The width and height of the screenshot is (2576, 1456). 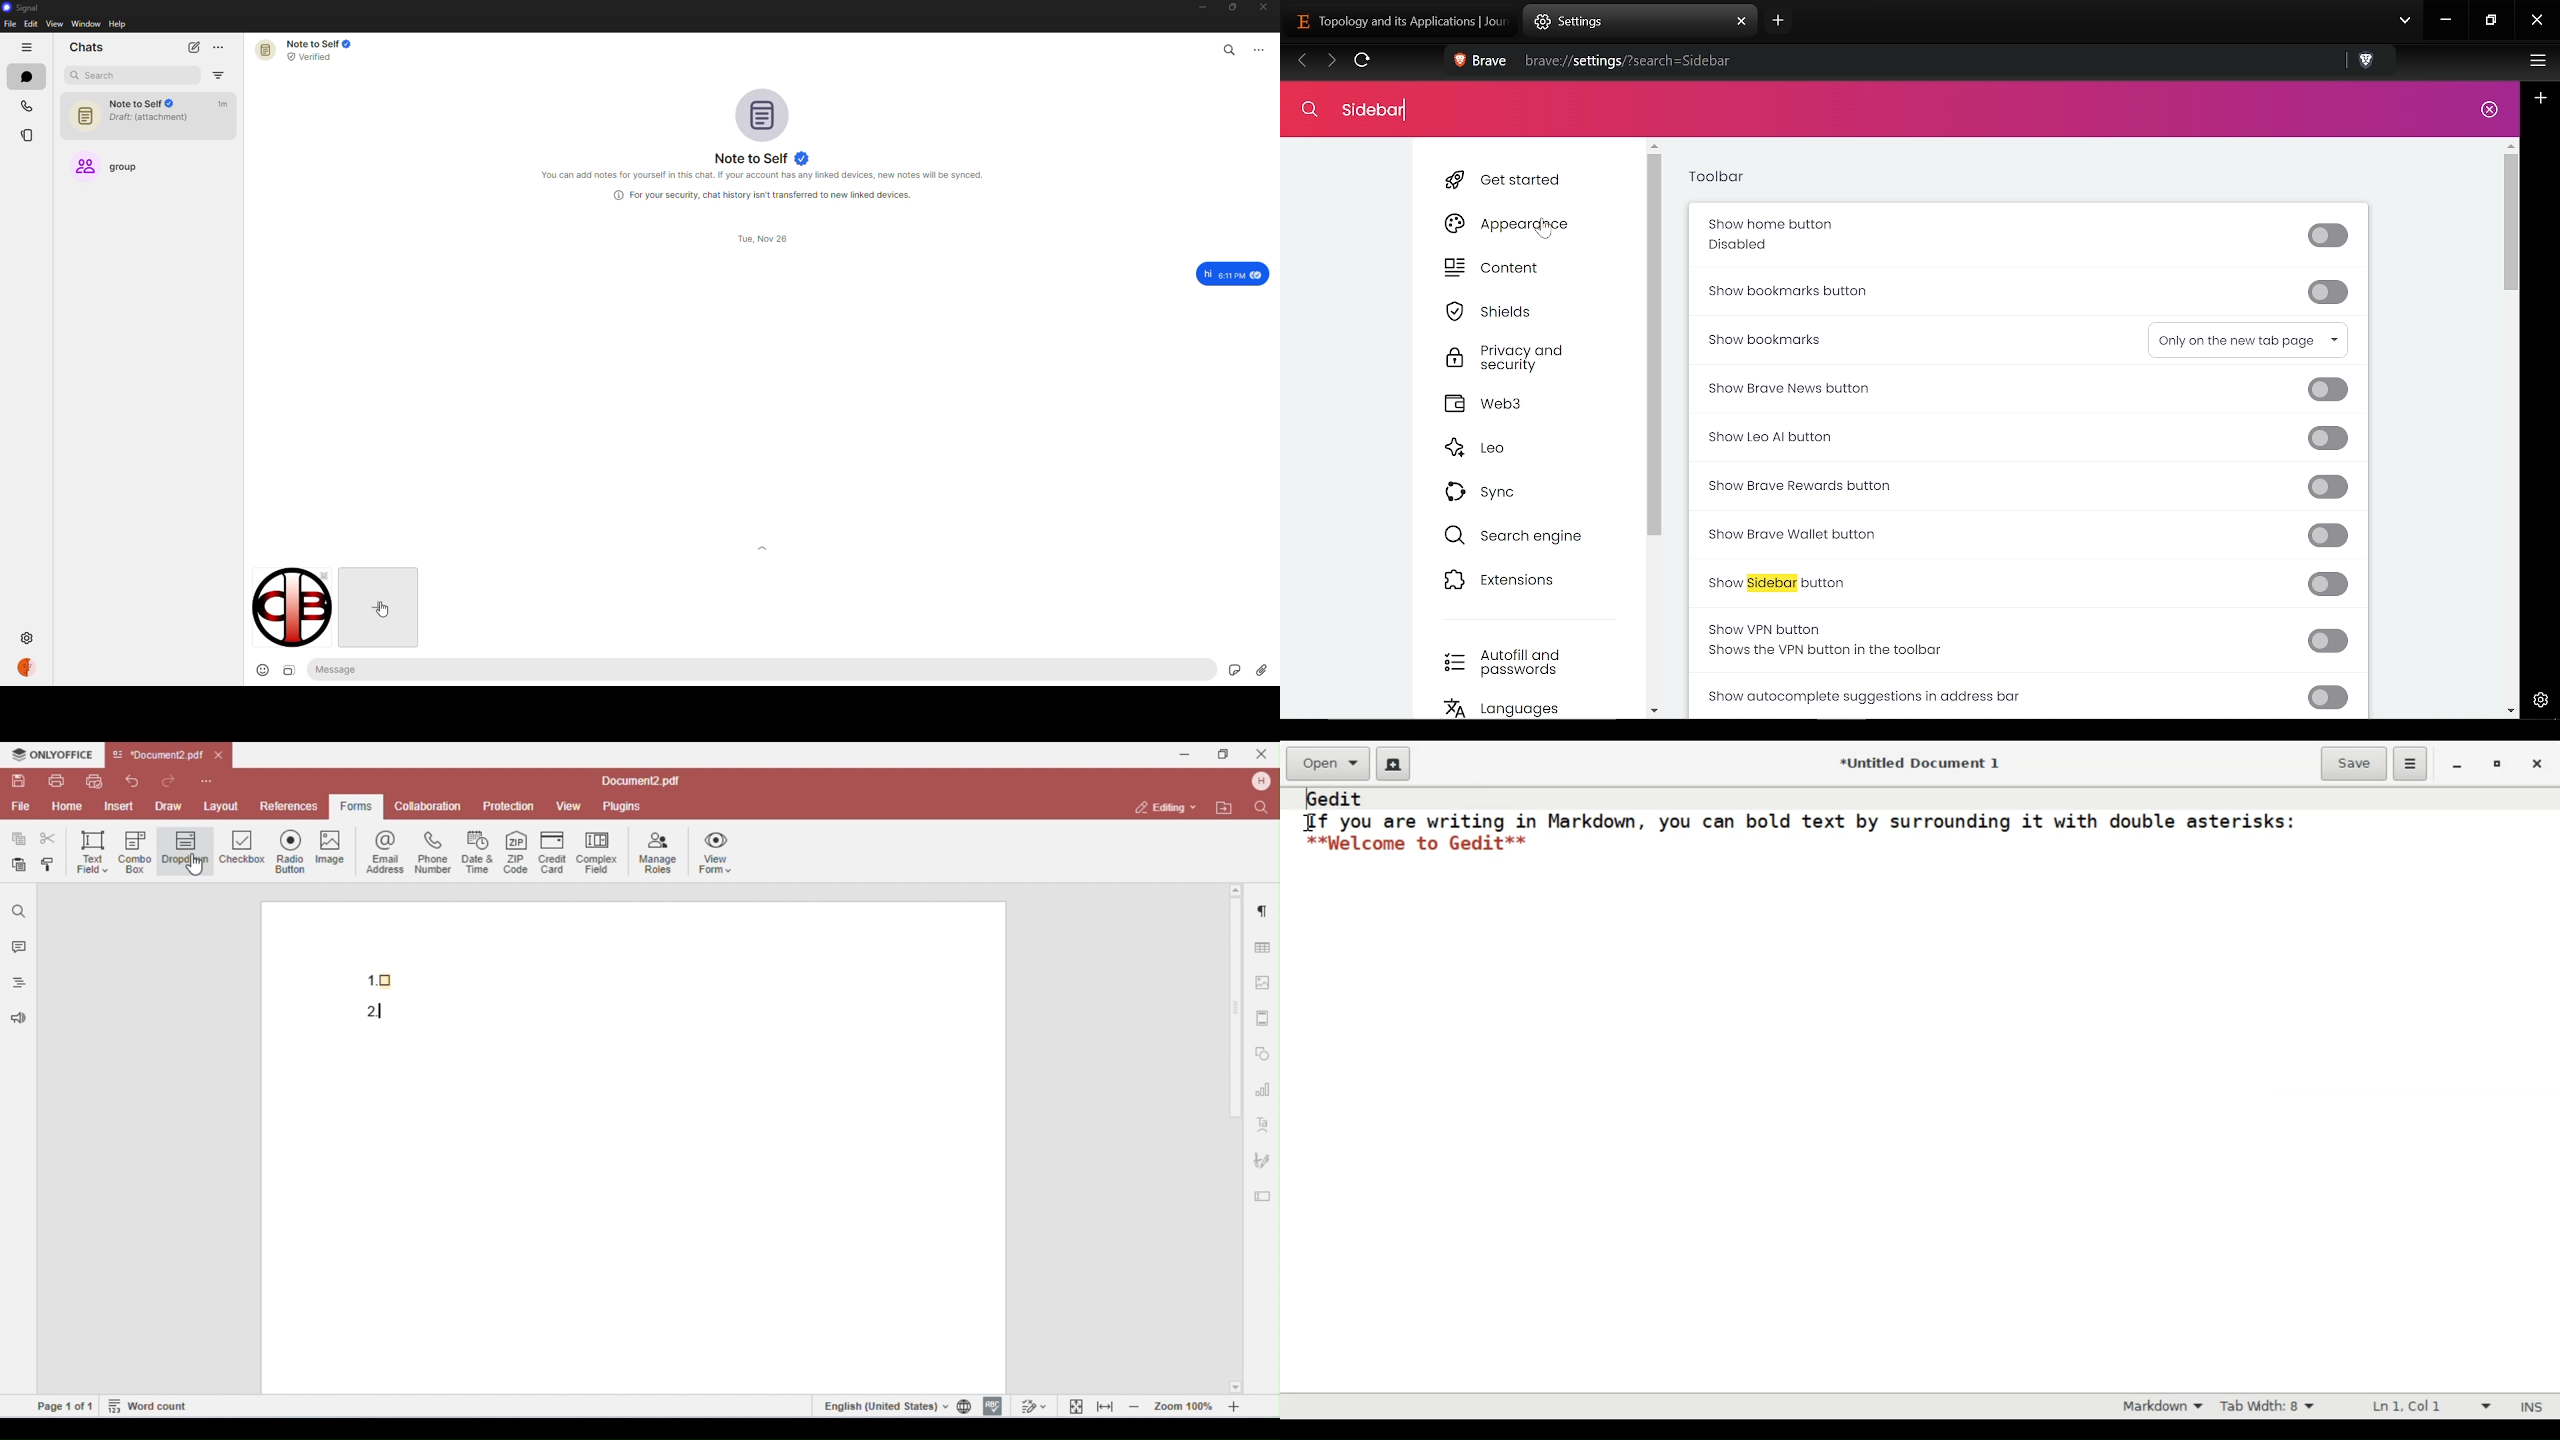 I want to click on more, so click(x=220, y=47).